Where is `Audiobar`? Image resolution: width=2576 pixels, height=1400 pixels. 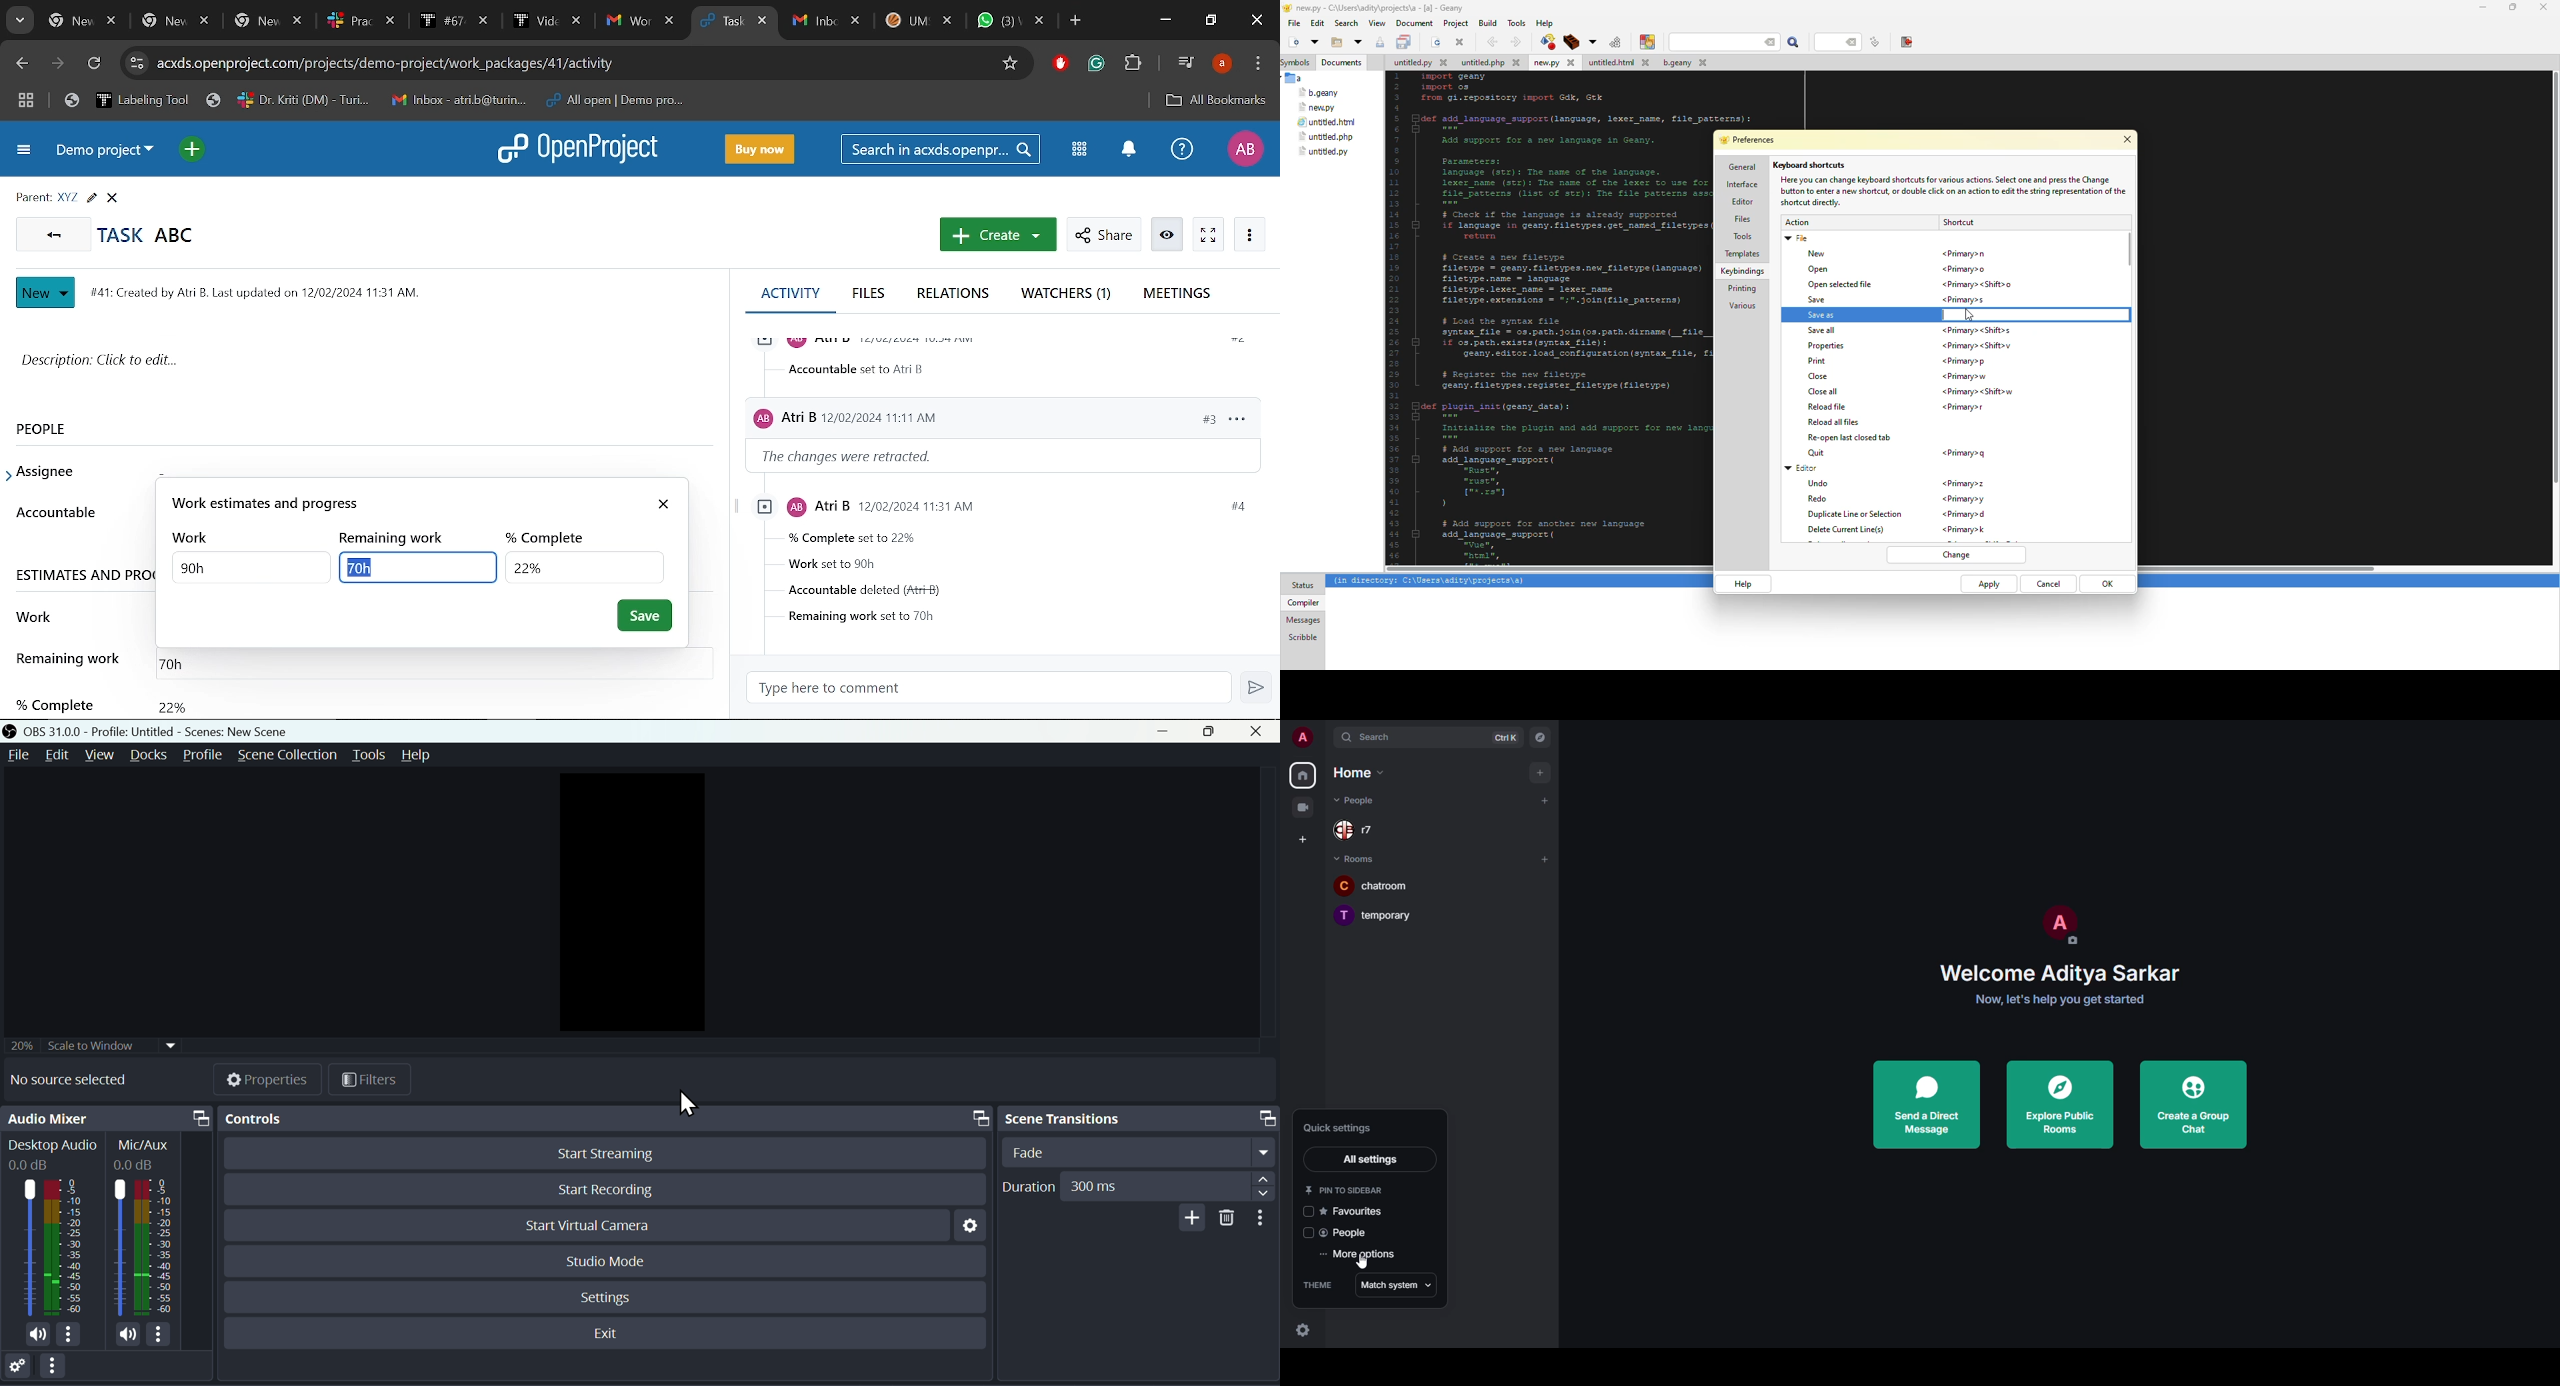
Audiobar is located at coordinates (146, 1245).